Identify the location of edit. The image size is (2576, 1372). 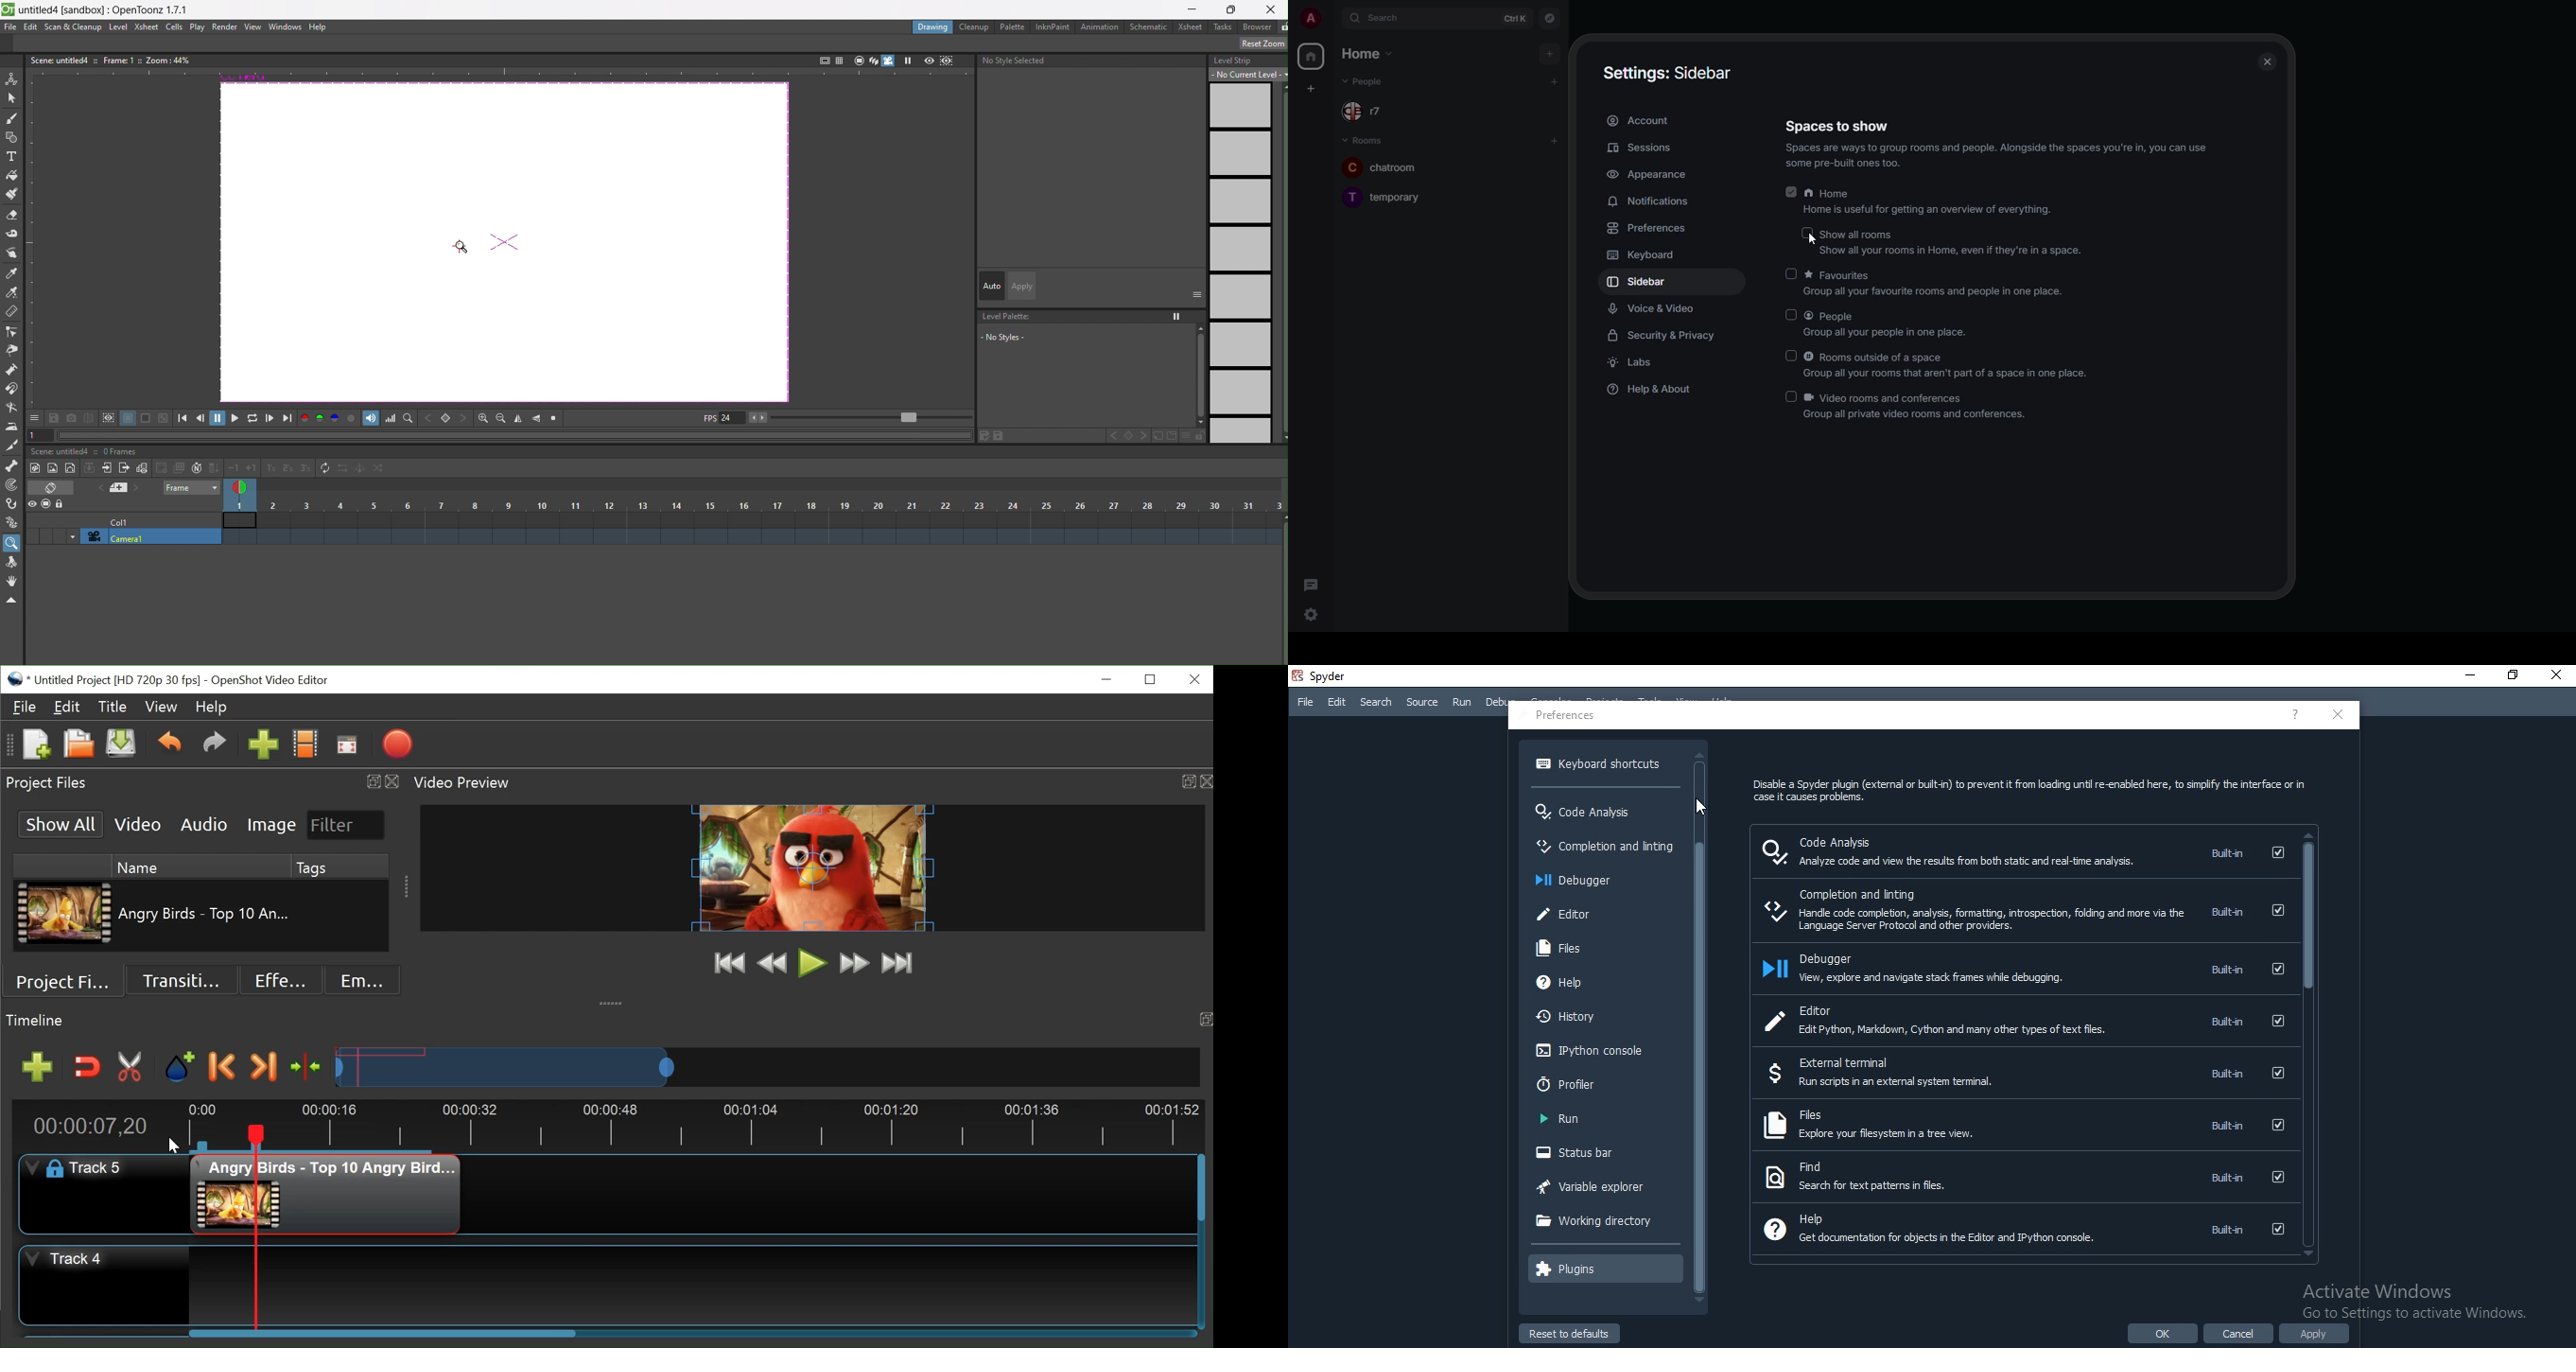
(31, 26).